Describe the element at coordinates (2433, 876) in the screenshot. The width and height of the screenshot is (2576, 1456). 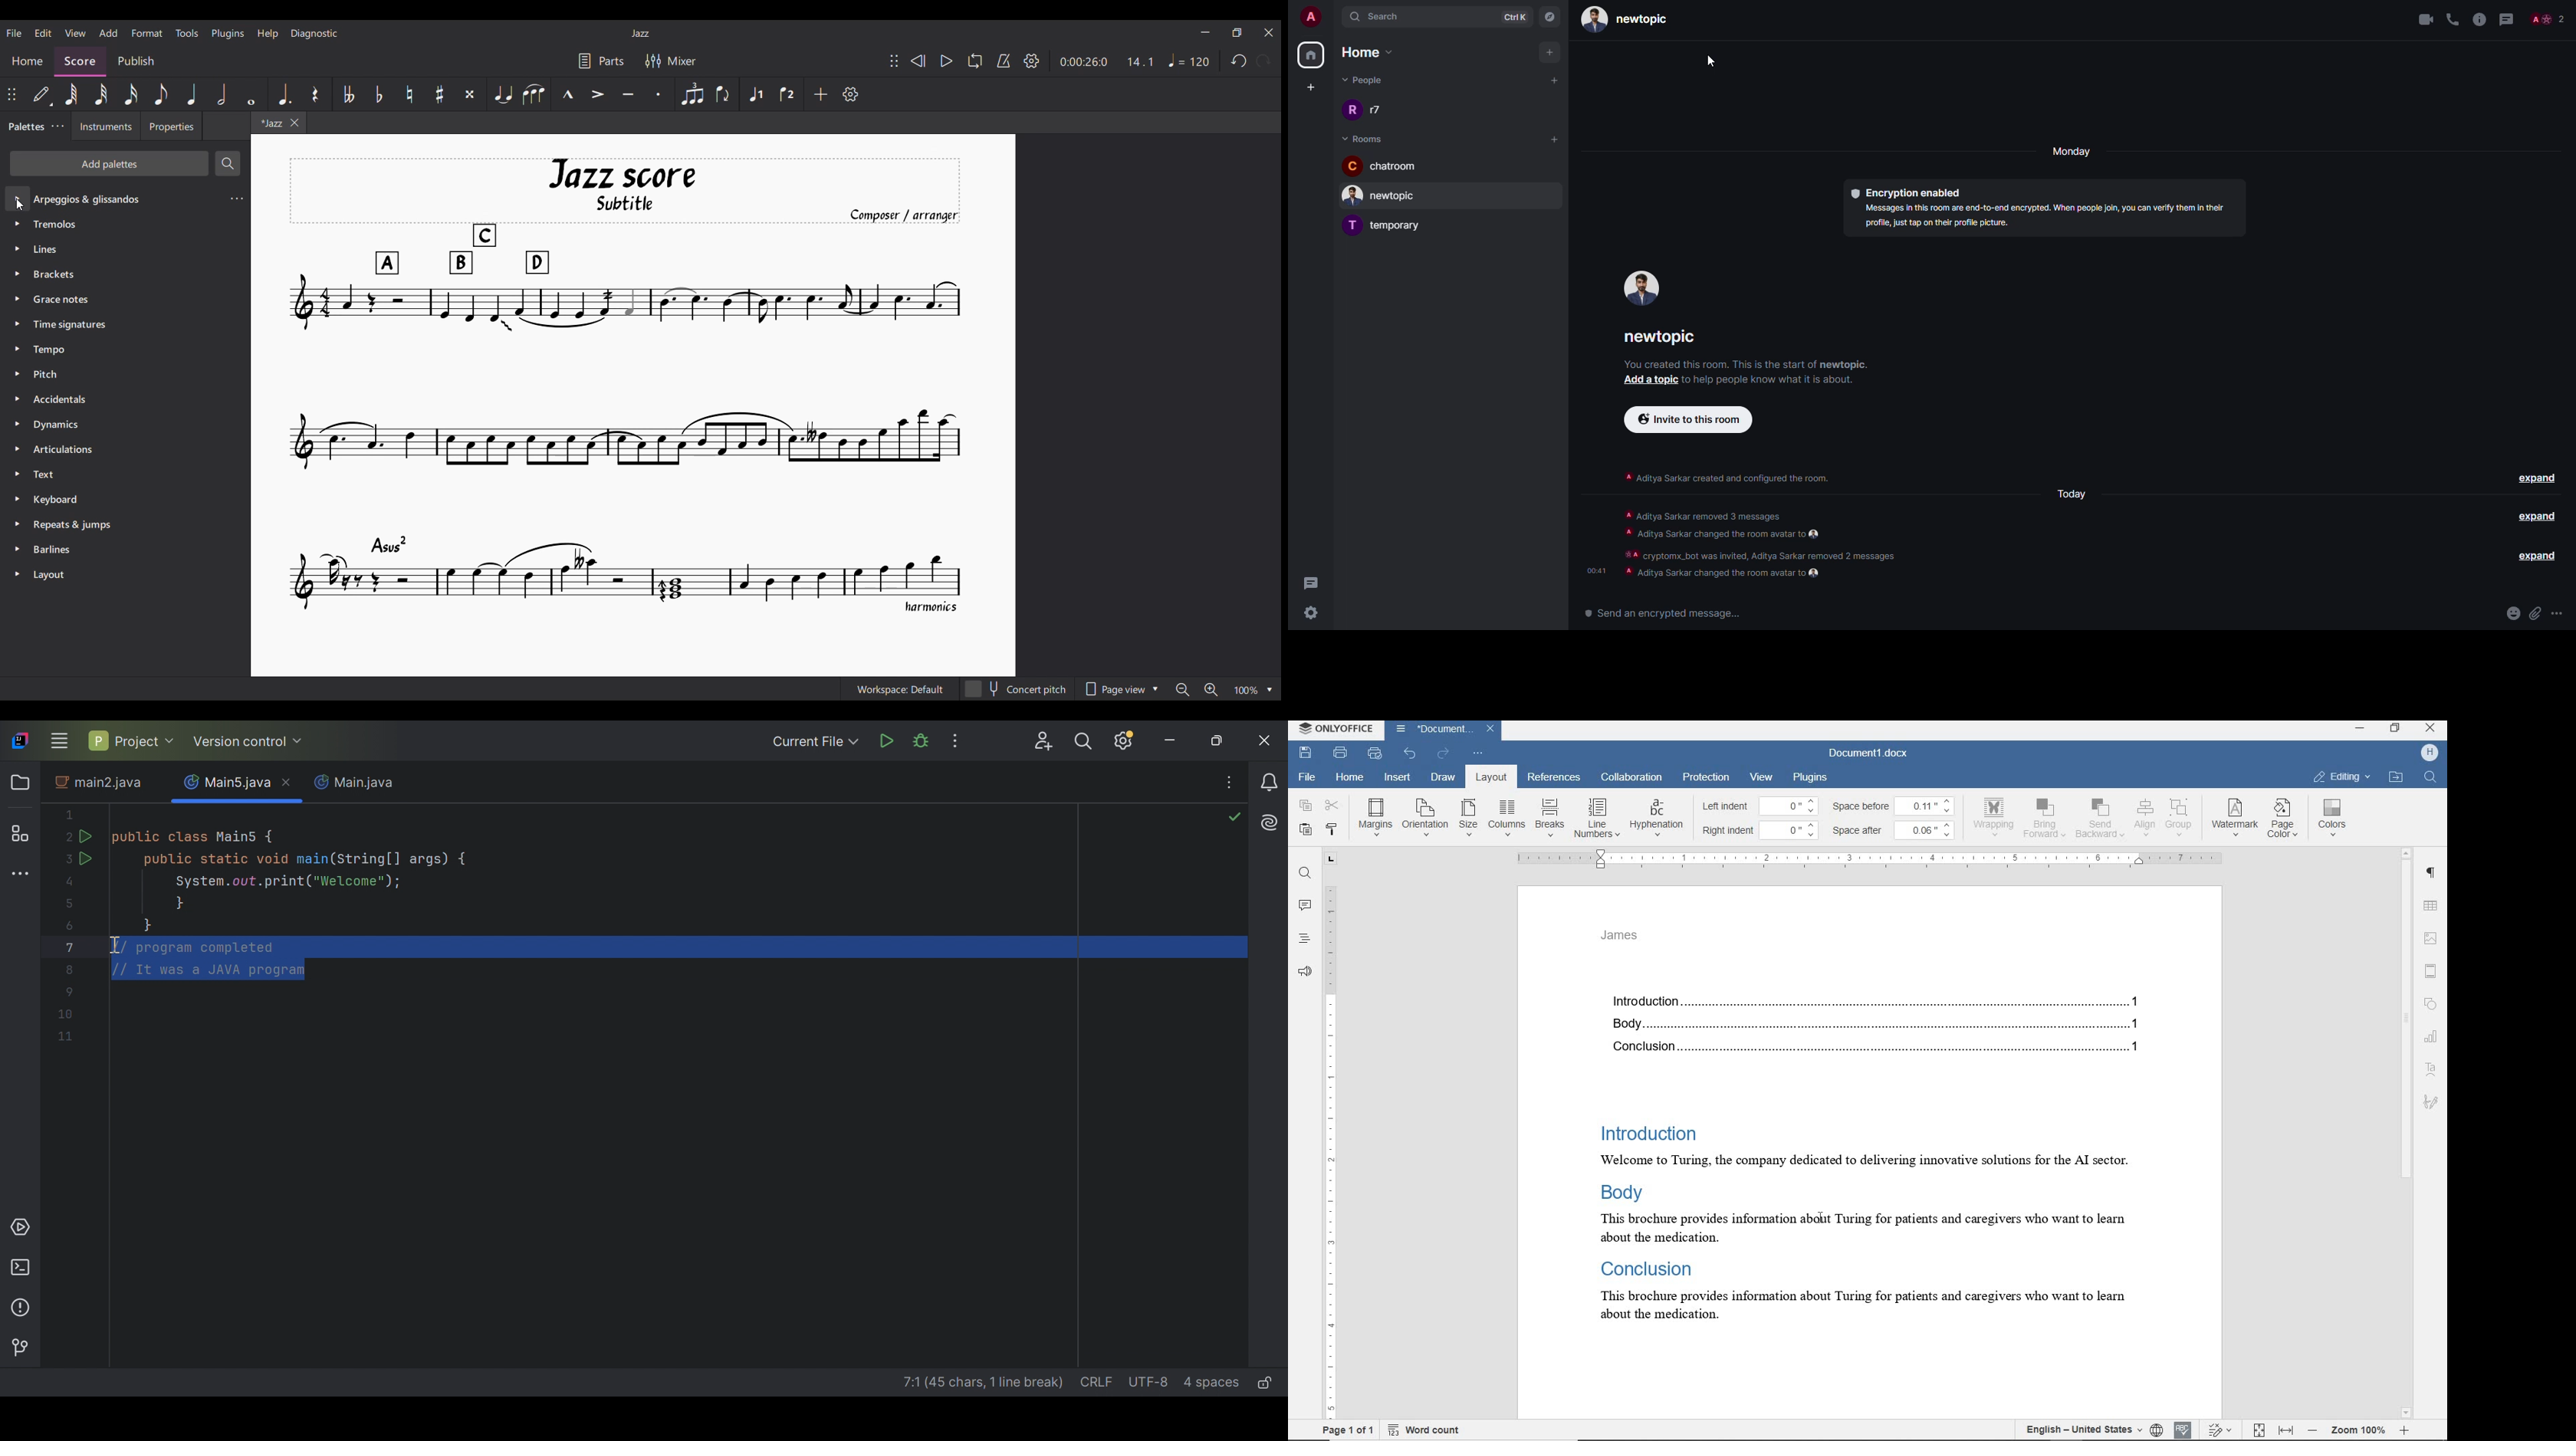
I see `paragraph settings` at that location.